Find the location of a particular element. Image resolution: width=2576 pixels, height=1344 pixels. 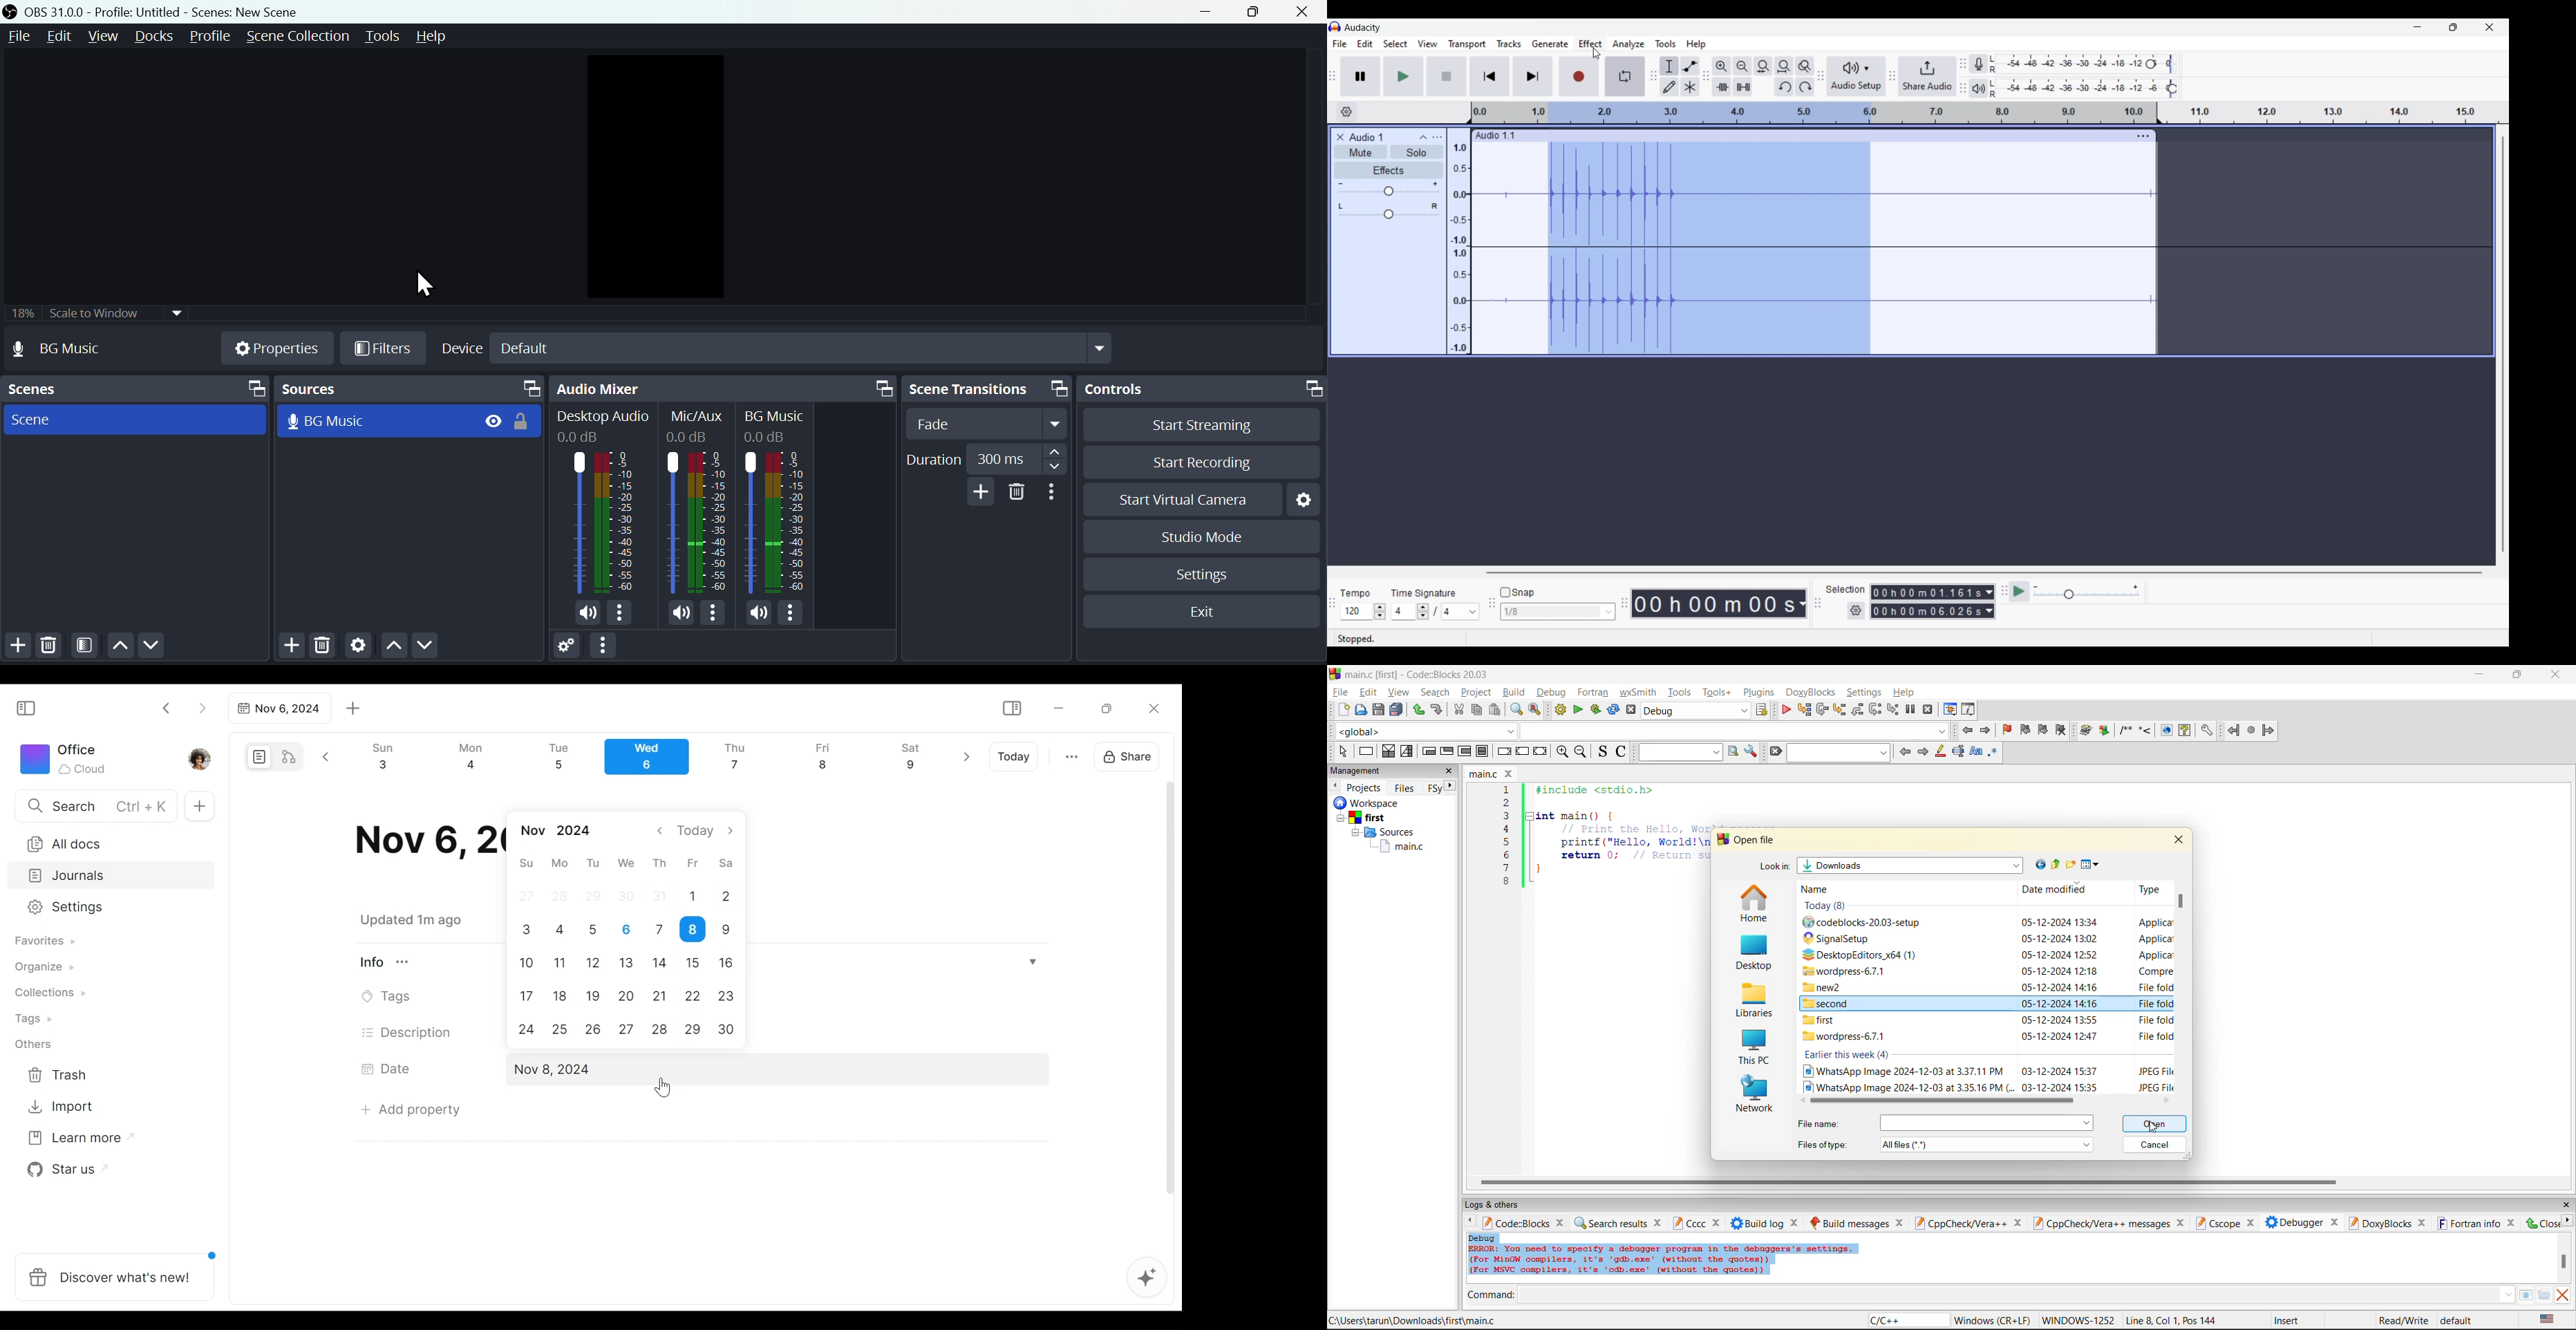

Enable looping is located at coordinates (1626, 76).